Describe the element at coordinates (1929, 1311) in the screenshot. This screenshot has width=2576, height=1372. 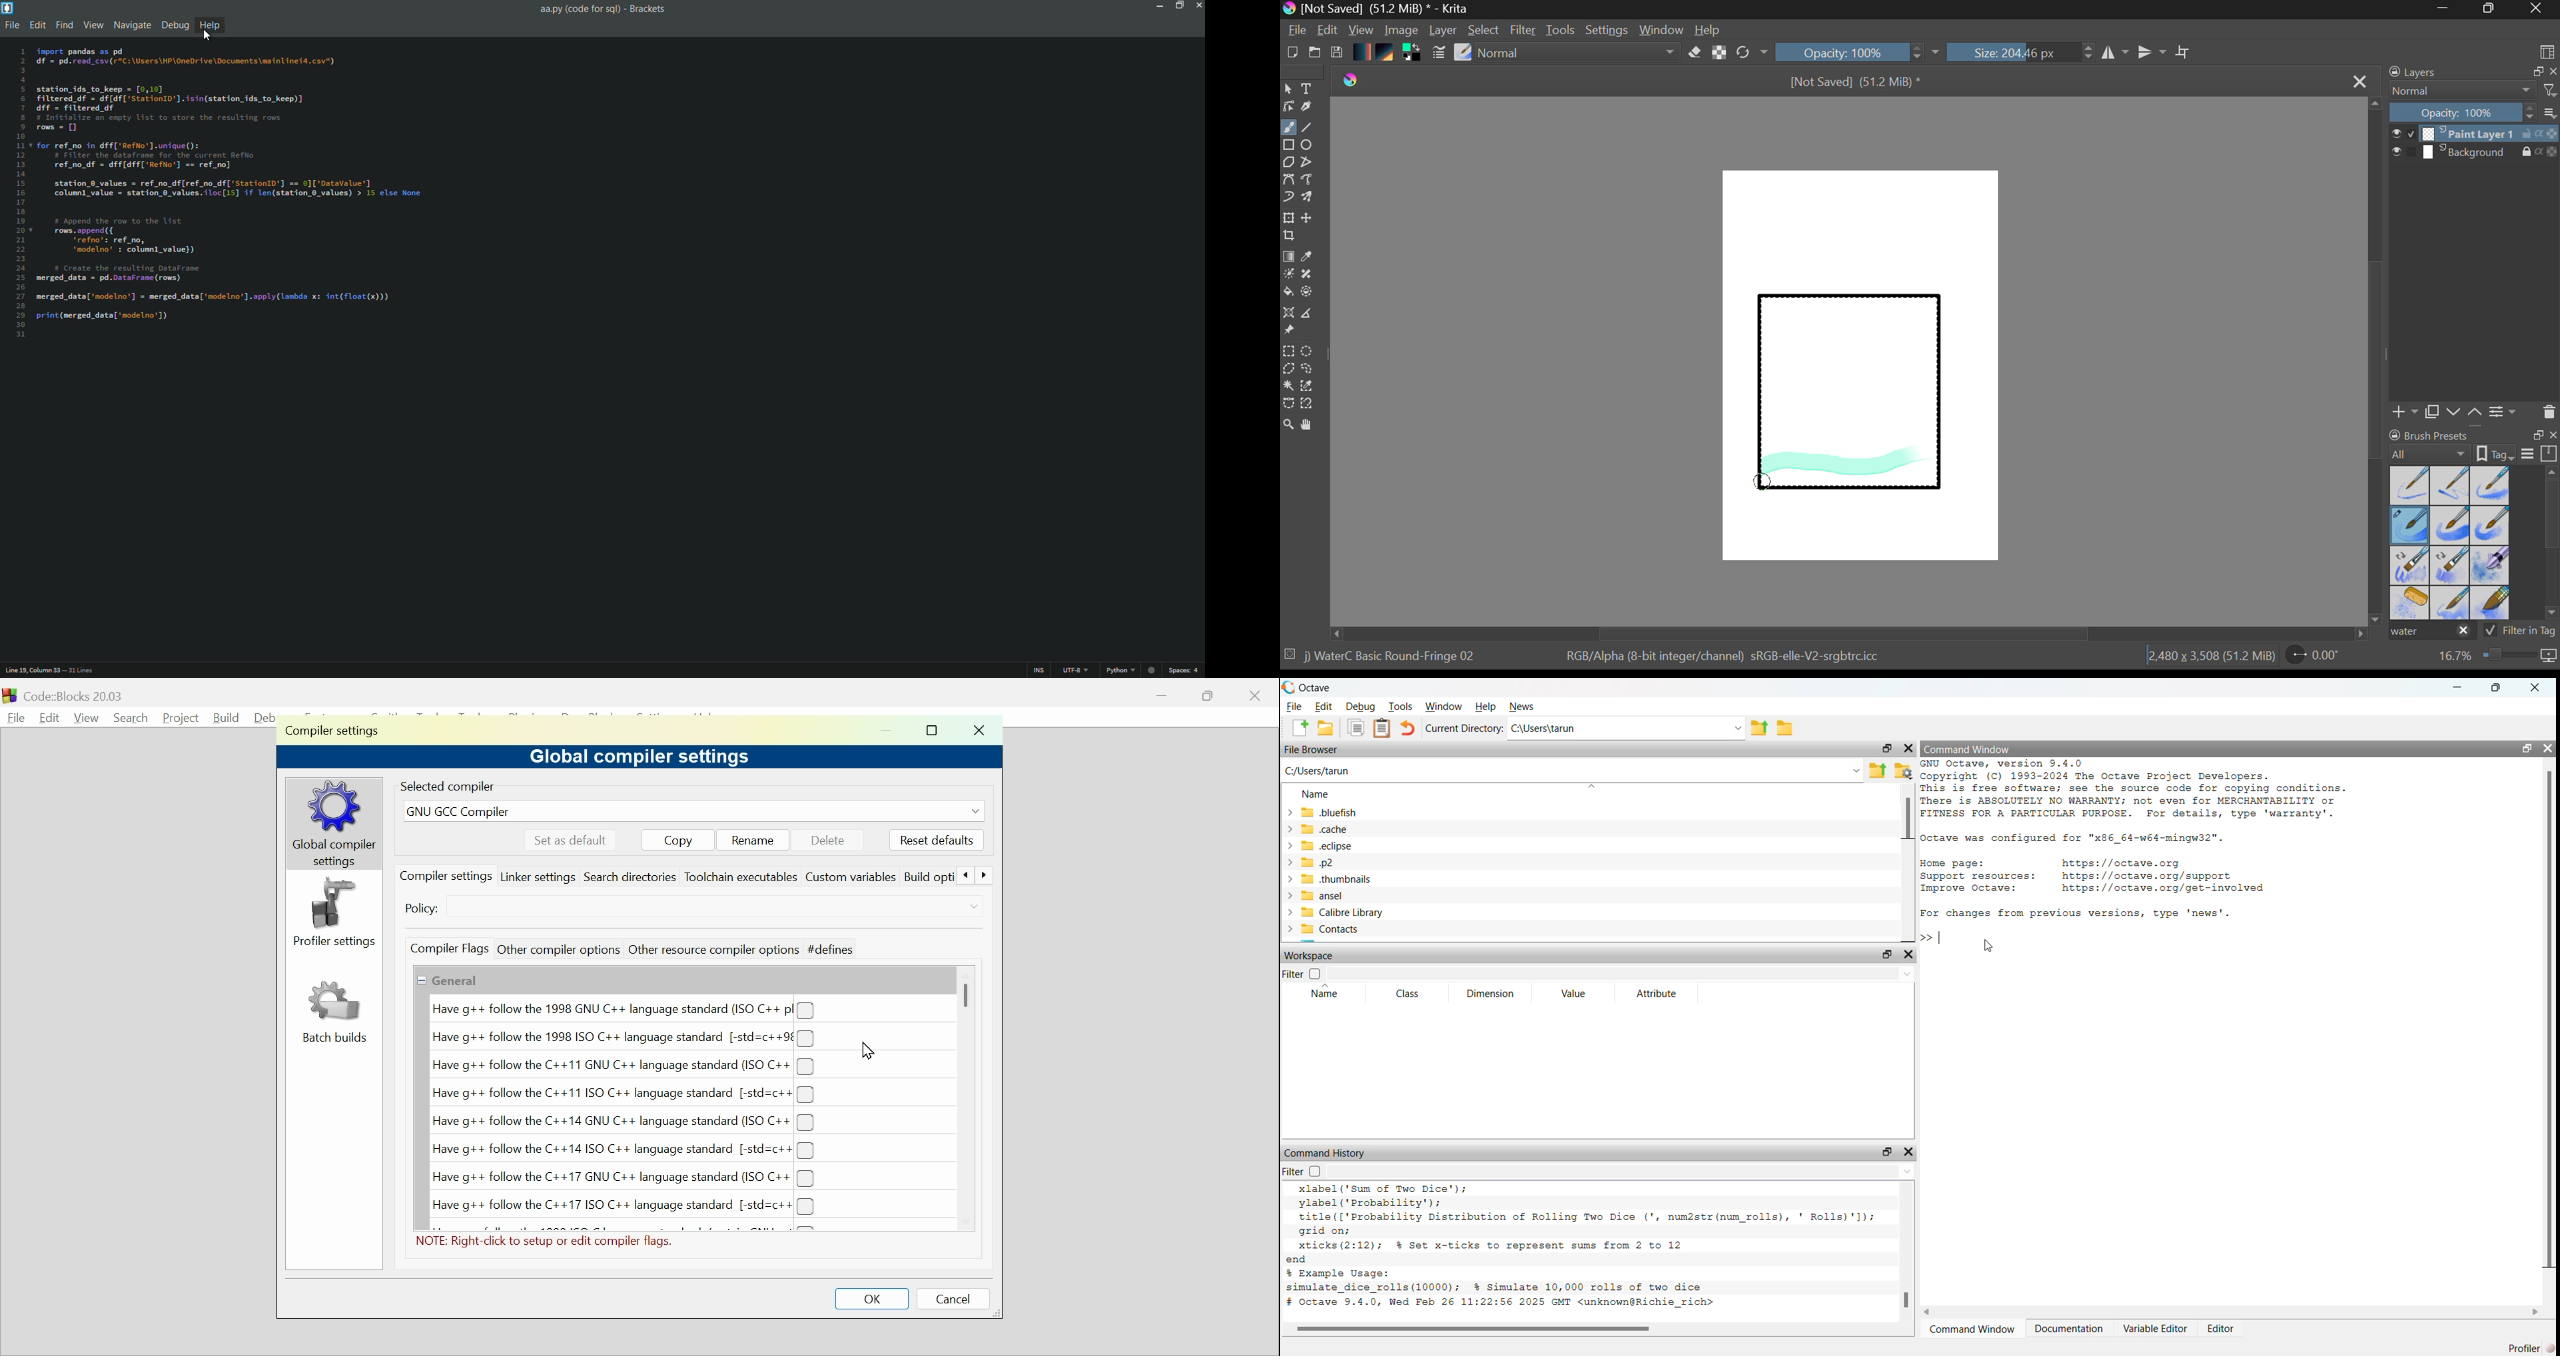
I see `Back` at that location.